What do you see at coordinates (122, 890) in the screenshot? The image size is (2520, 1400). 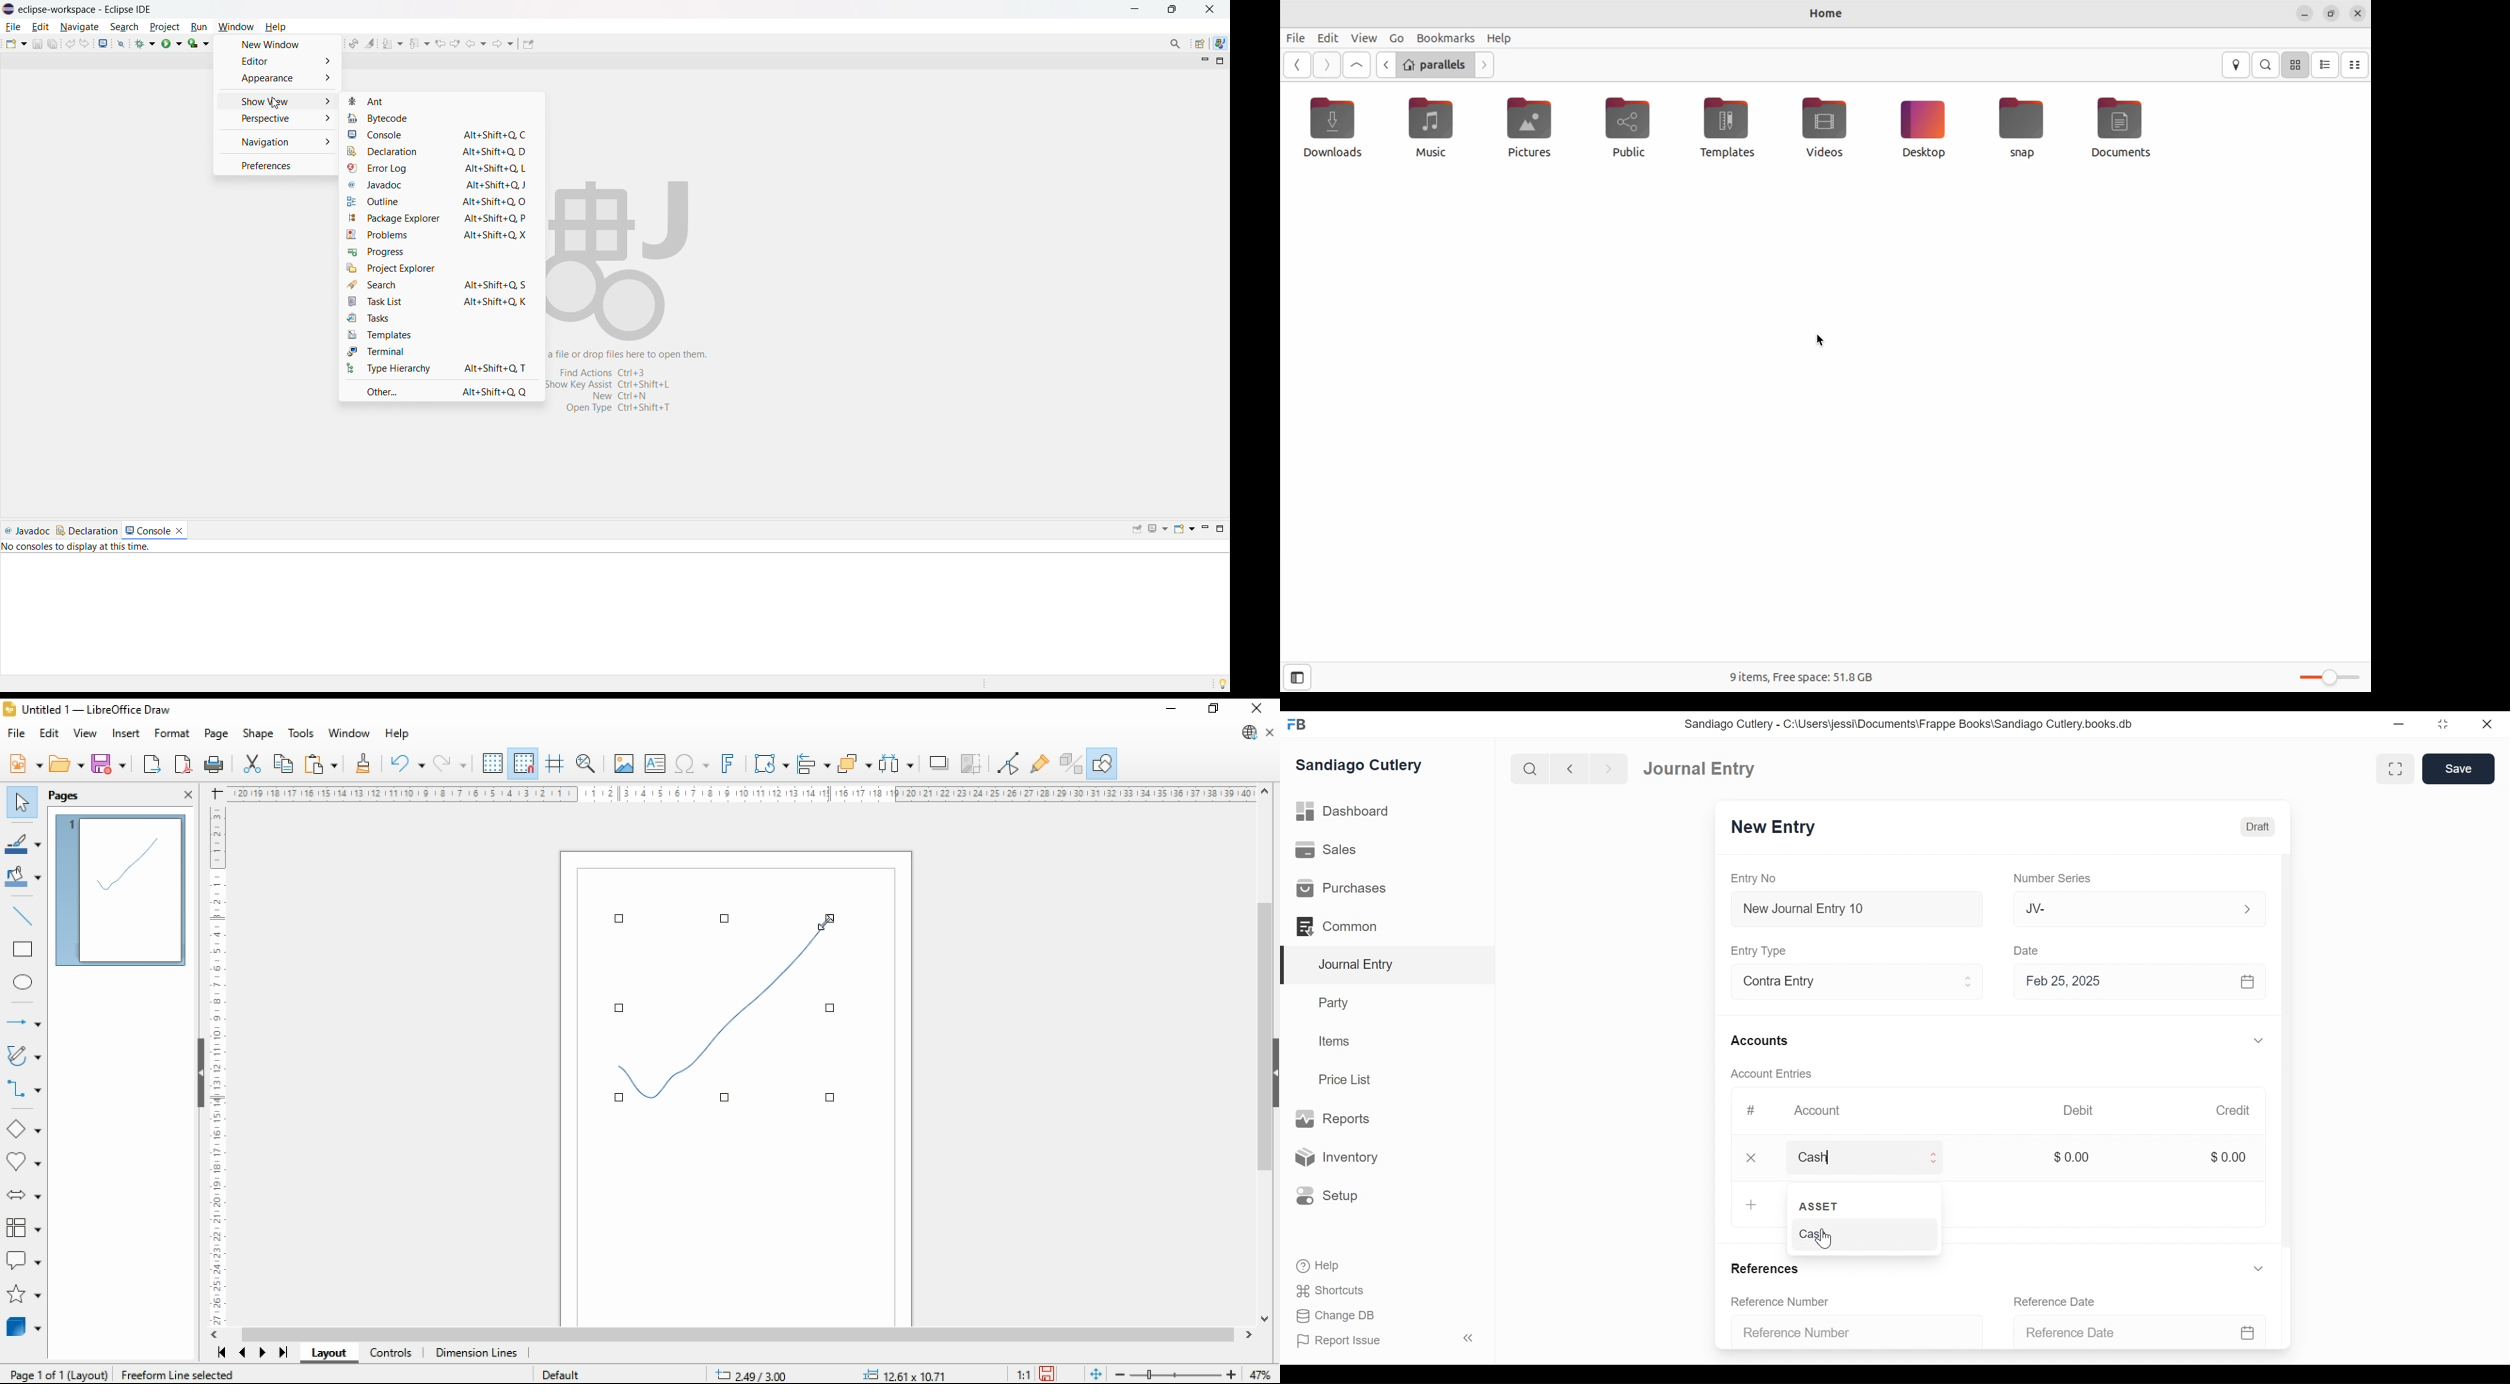 I see `page 1` at bounding box center [122, 890].